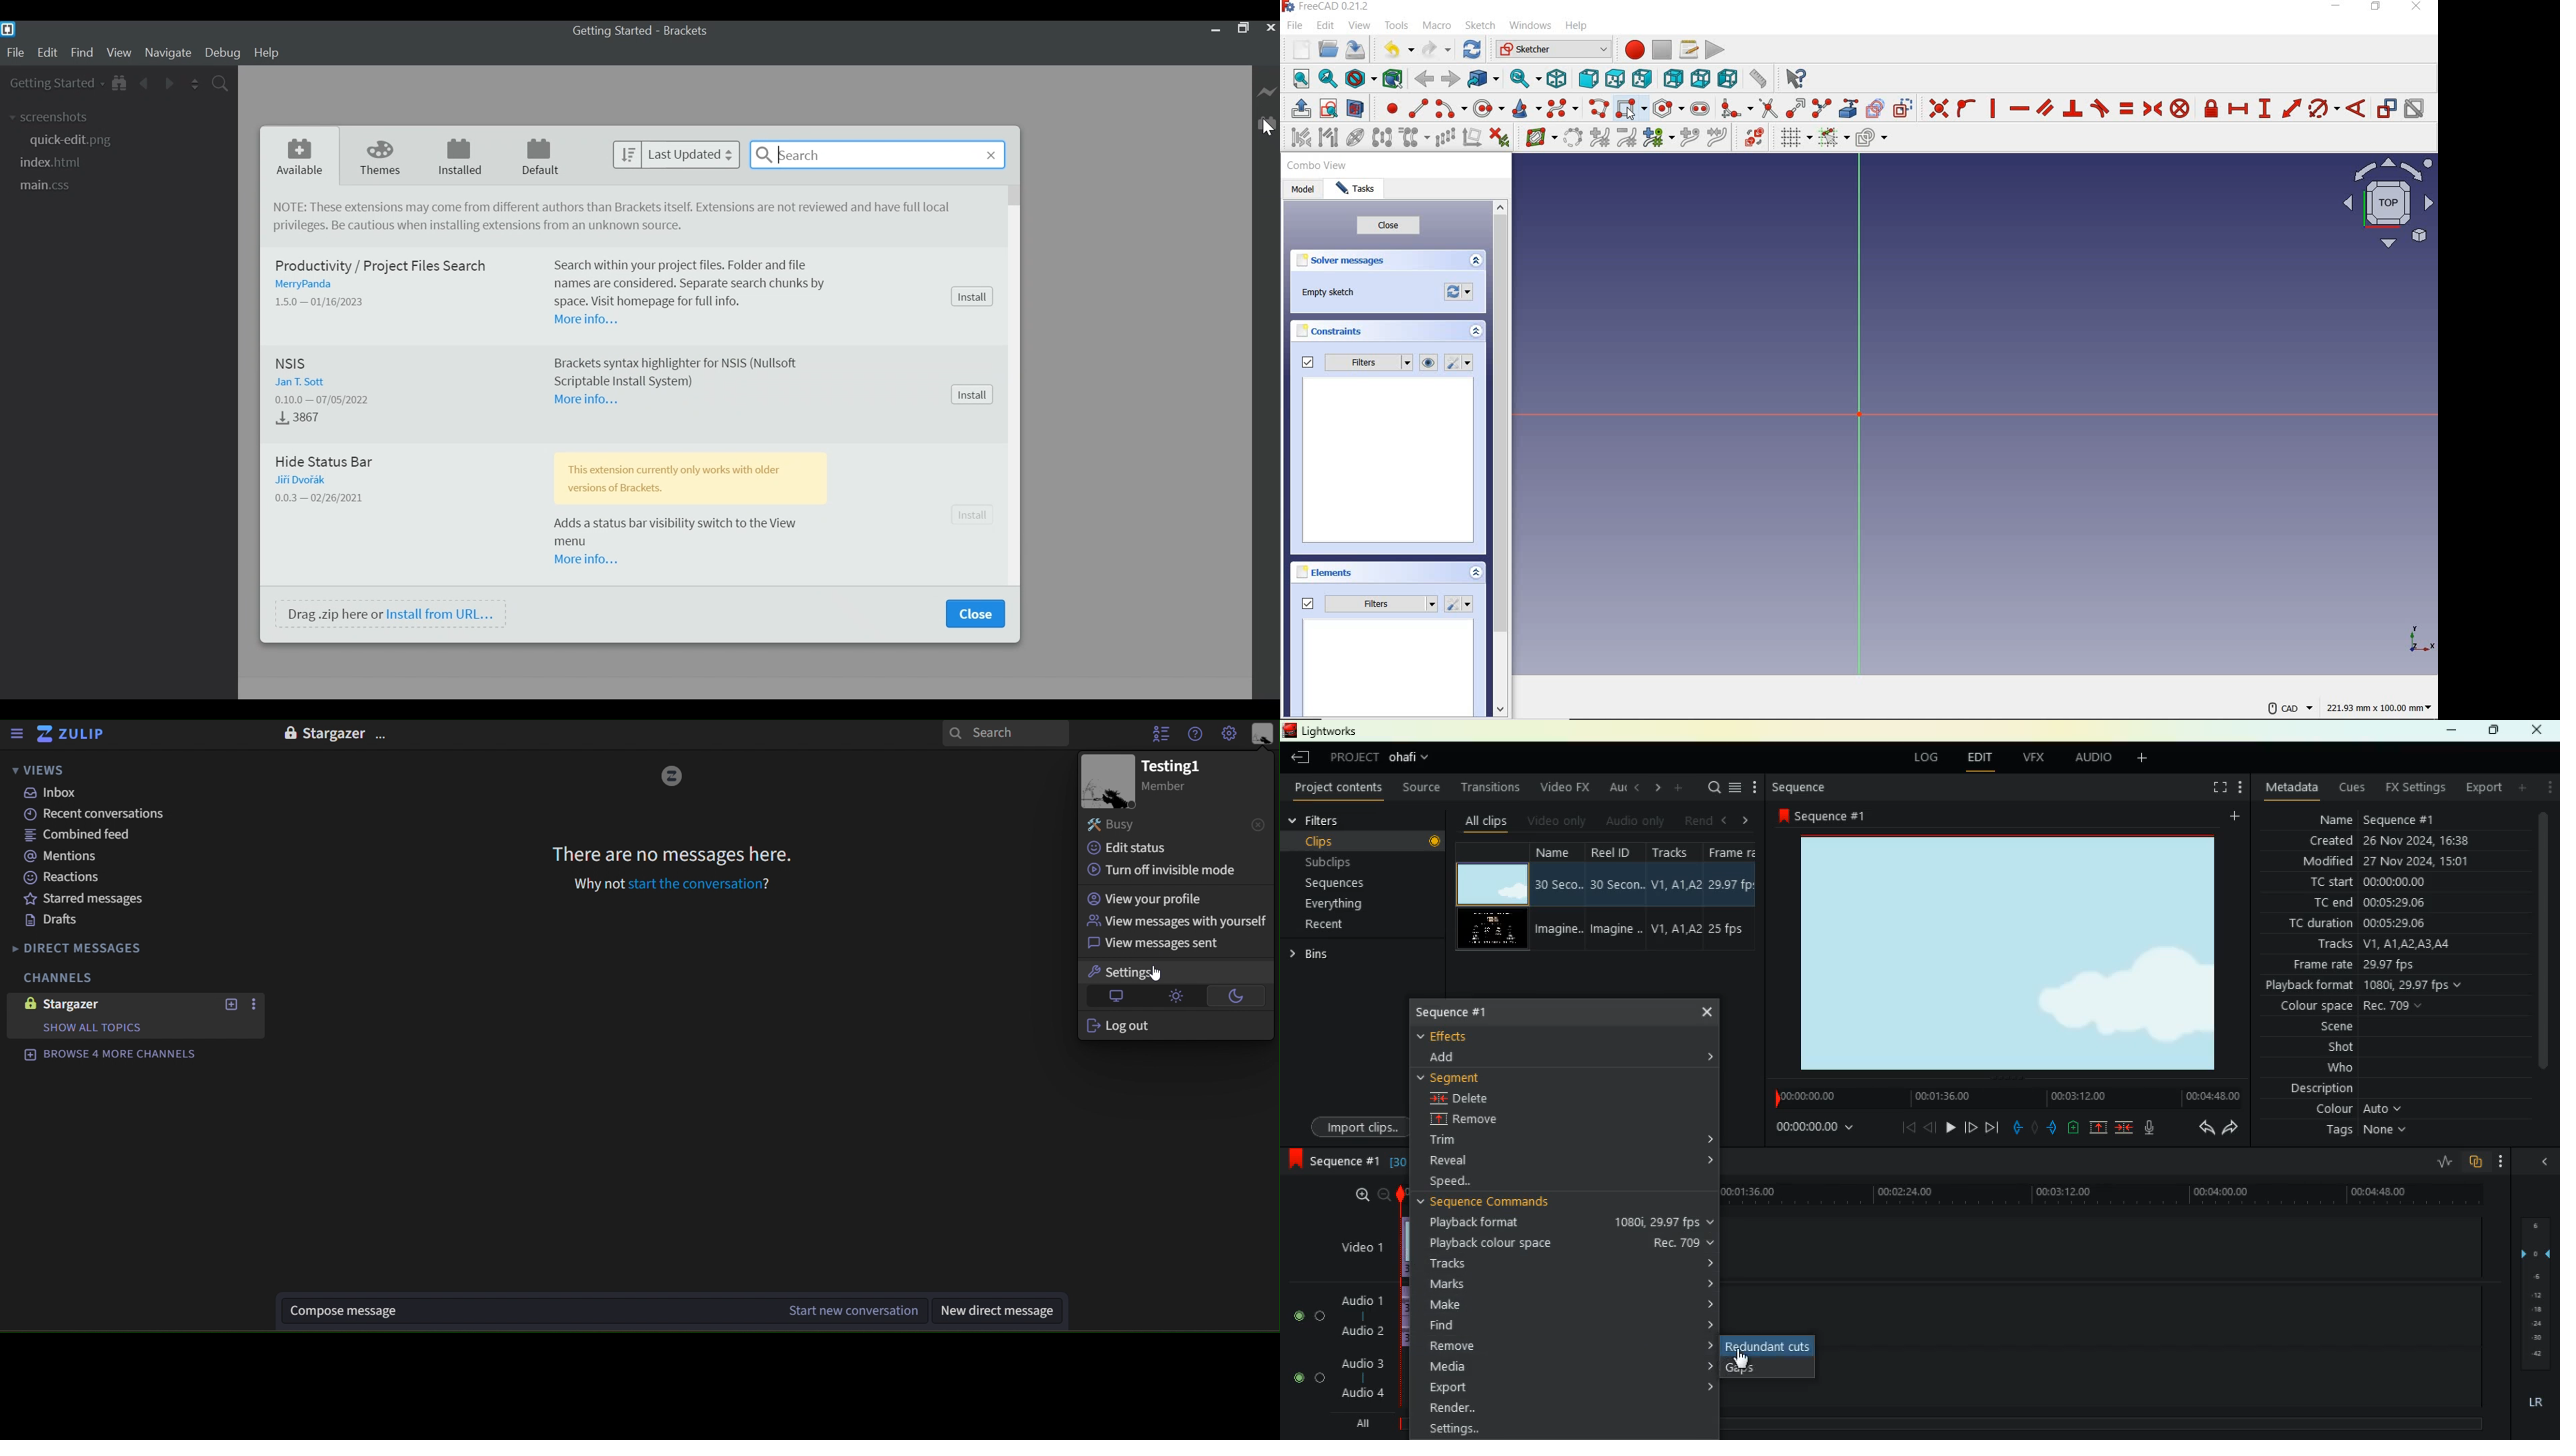 The height and width of the screenshot is (1456, 2576). Describe the element at coordinates (1175, 824) in the screenshot. I see `busy` at that location.